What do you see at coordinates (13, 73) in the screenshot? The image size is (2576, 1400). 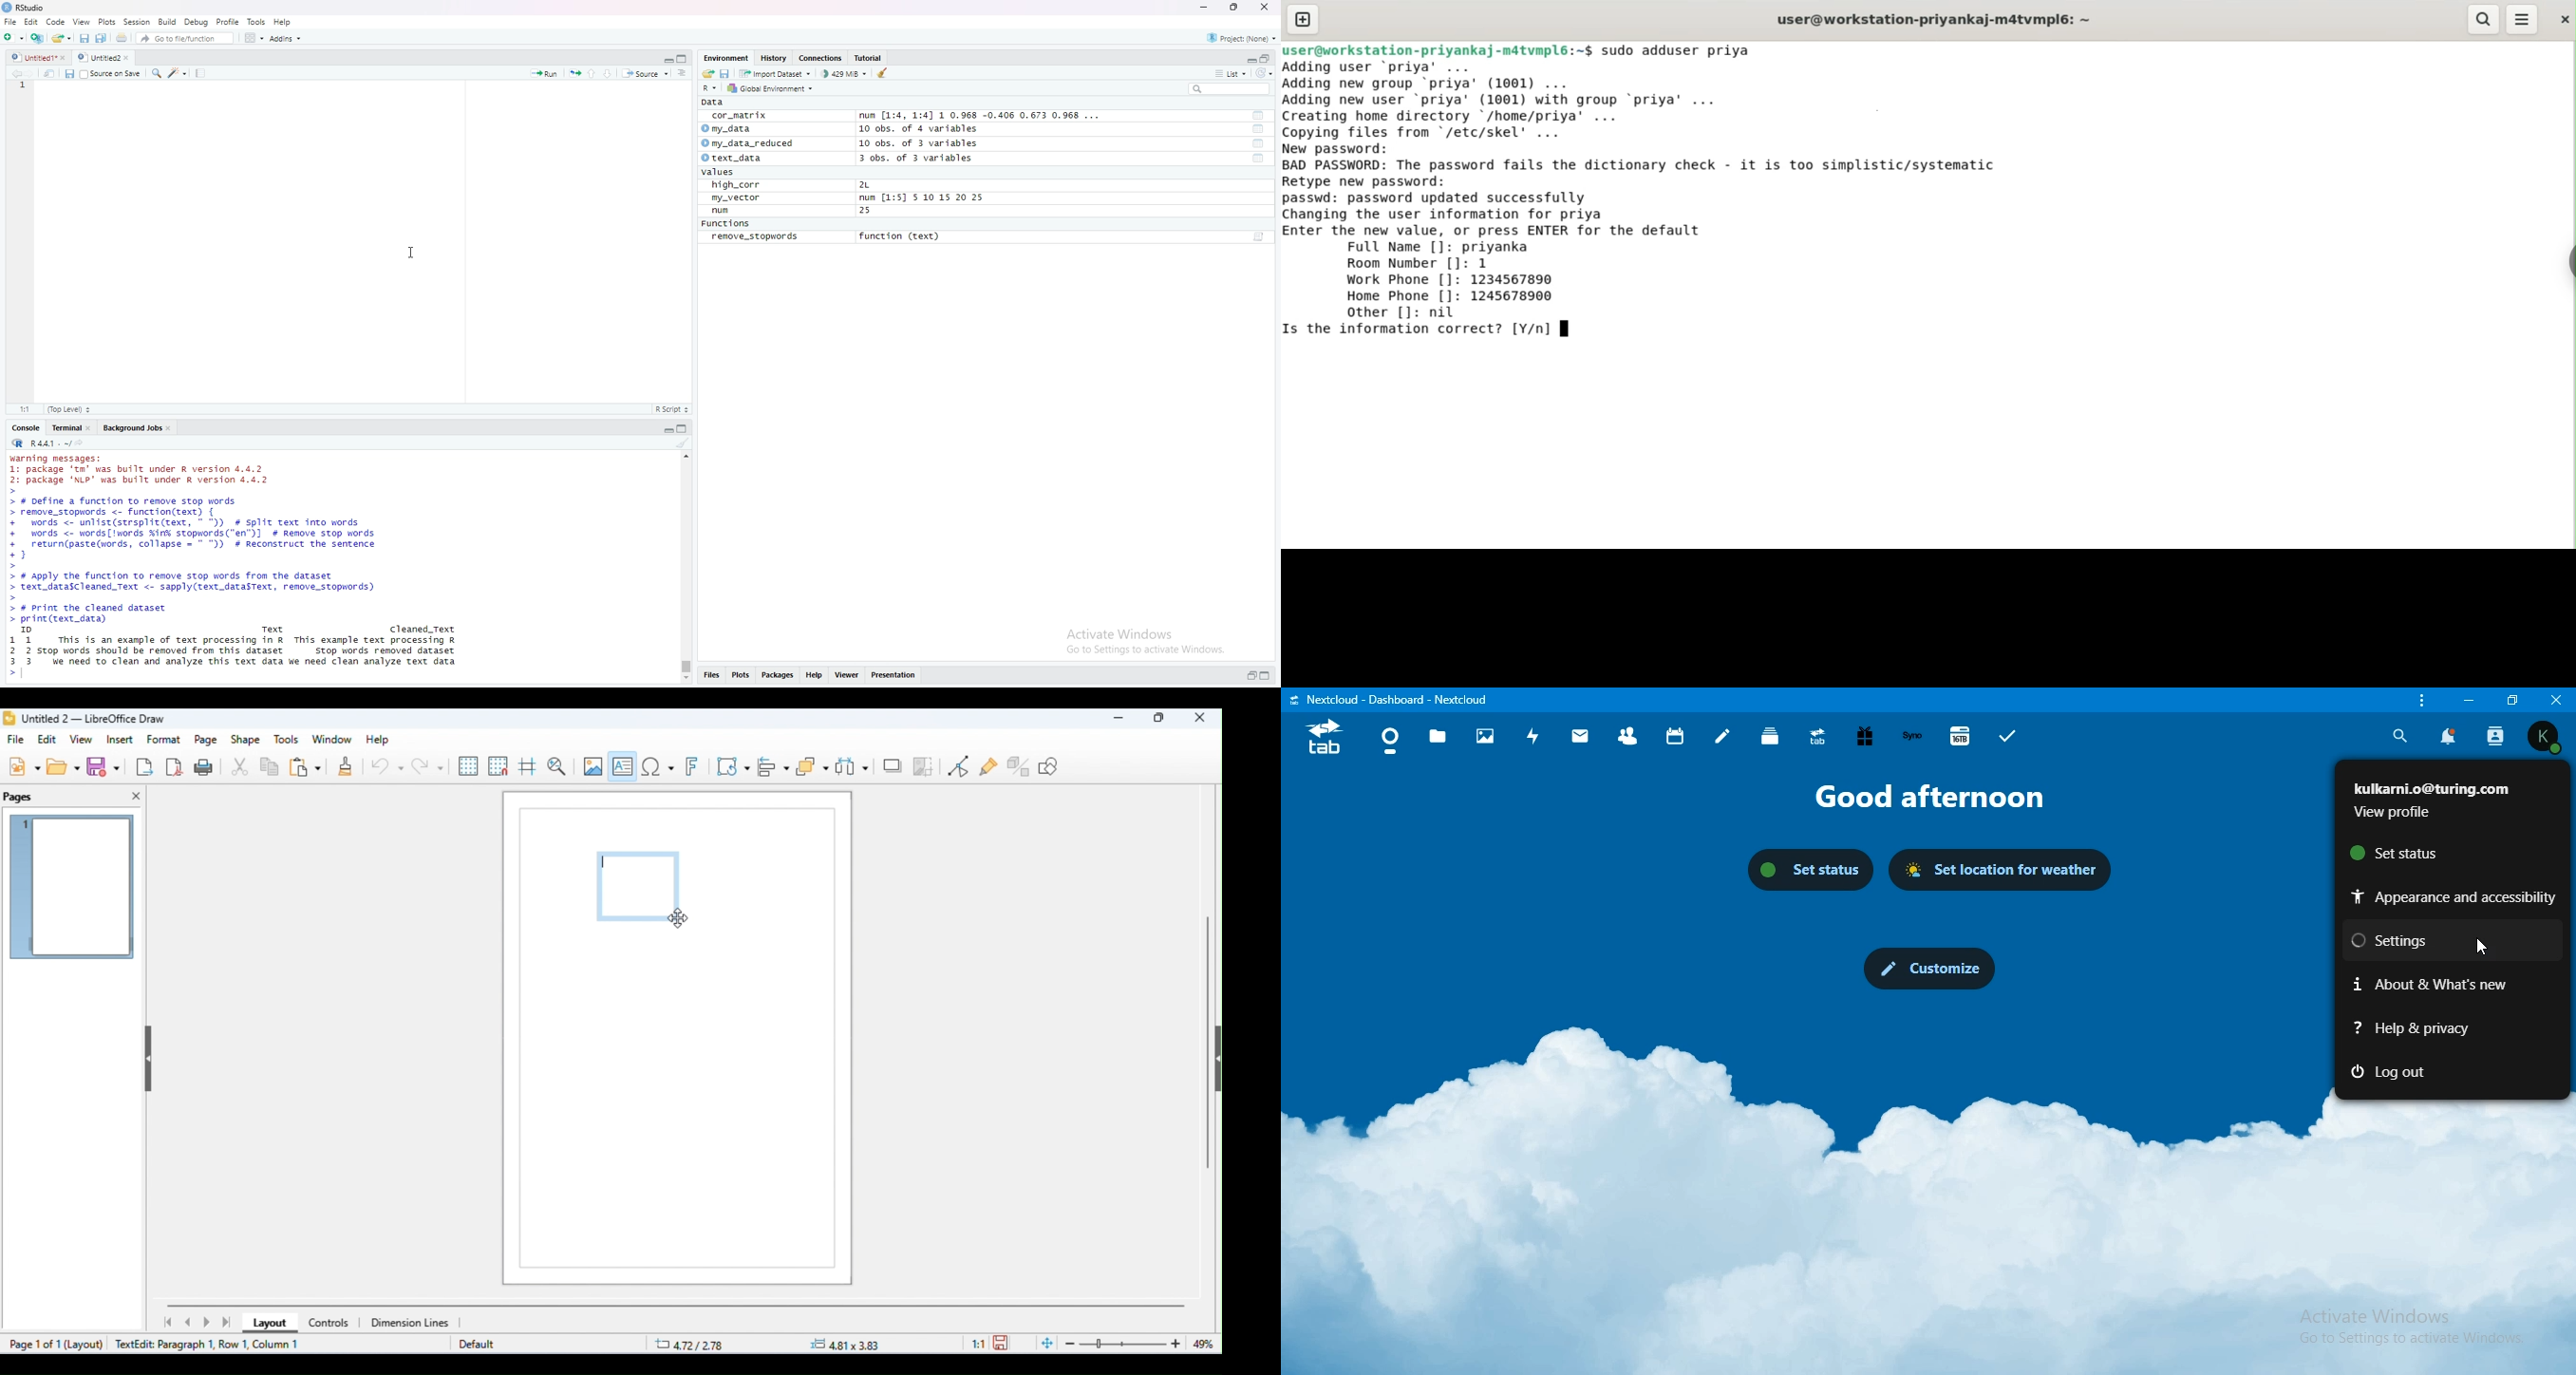 I see `Previous` at bounding box center [13, 73].